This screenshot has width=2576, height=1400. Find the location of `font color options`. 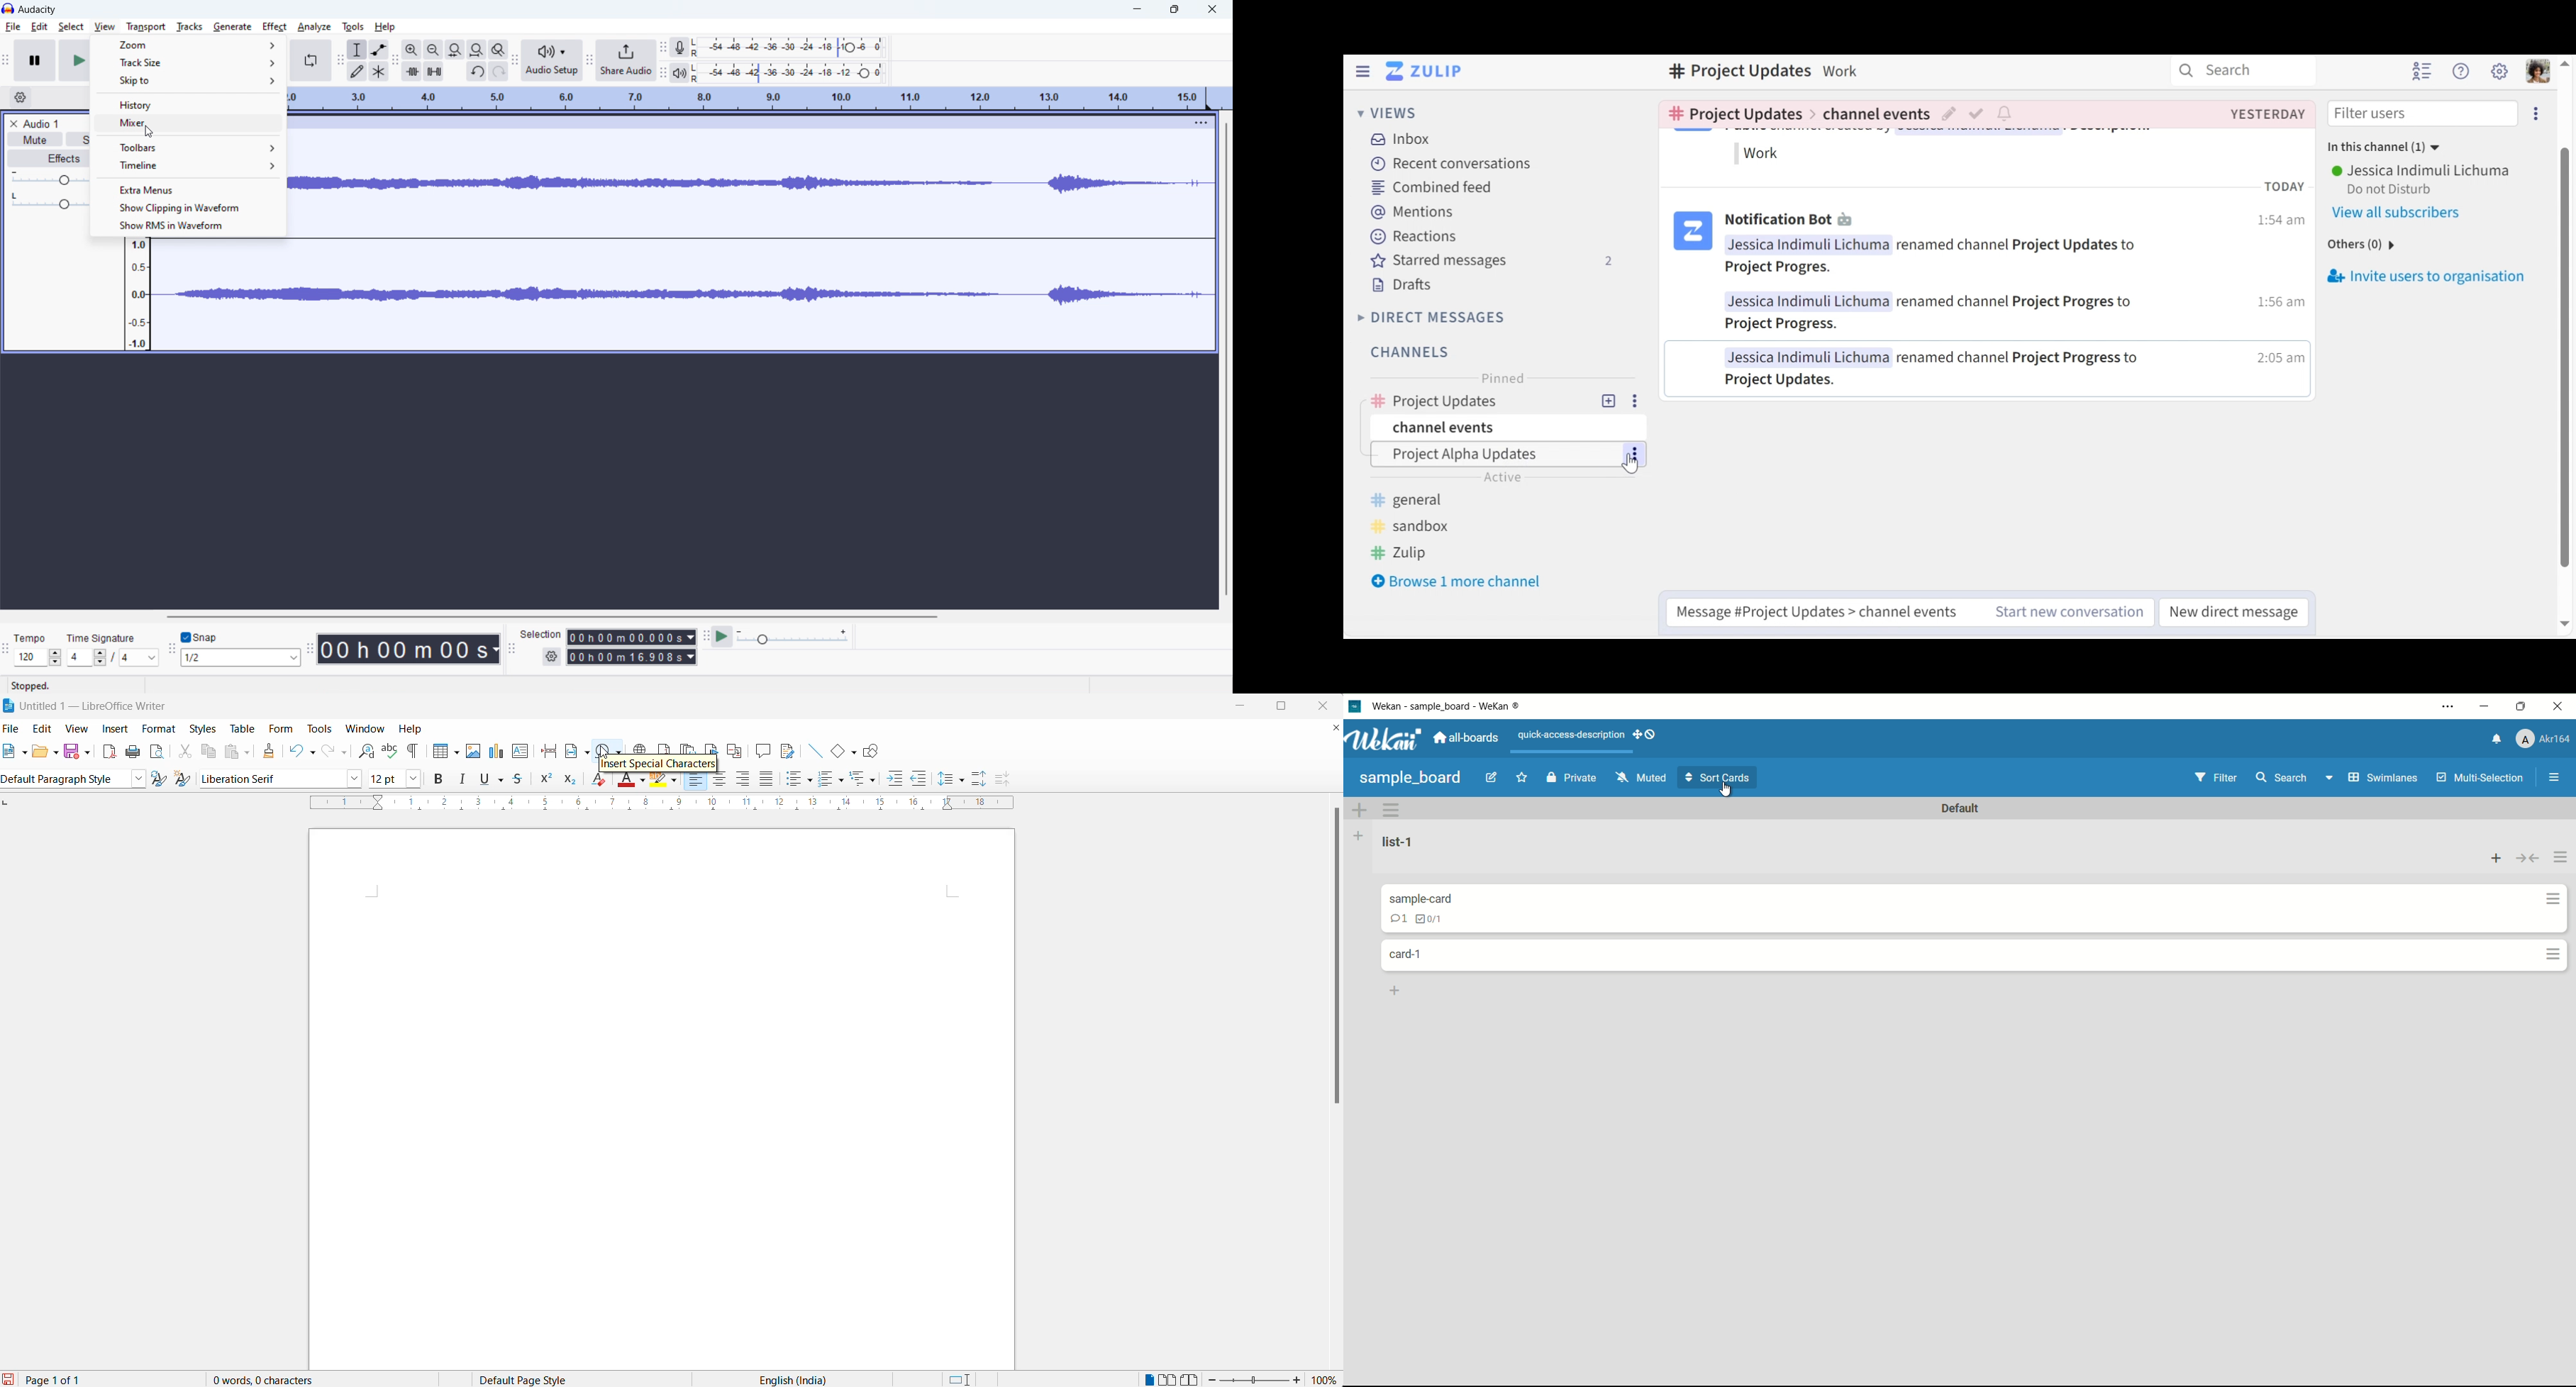

font color options is located at coordinates (643, 781).